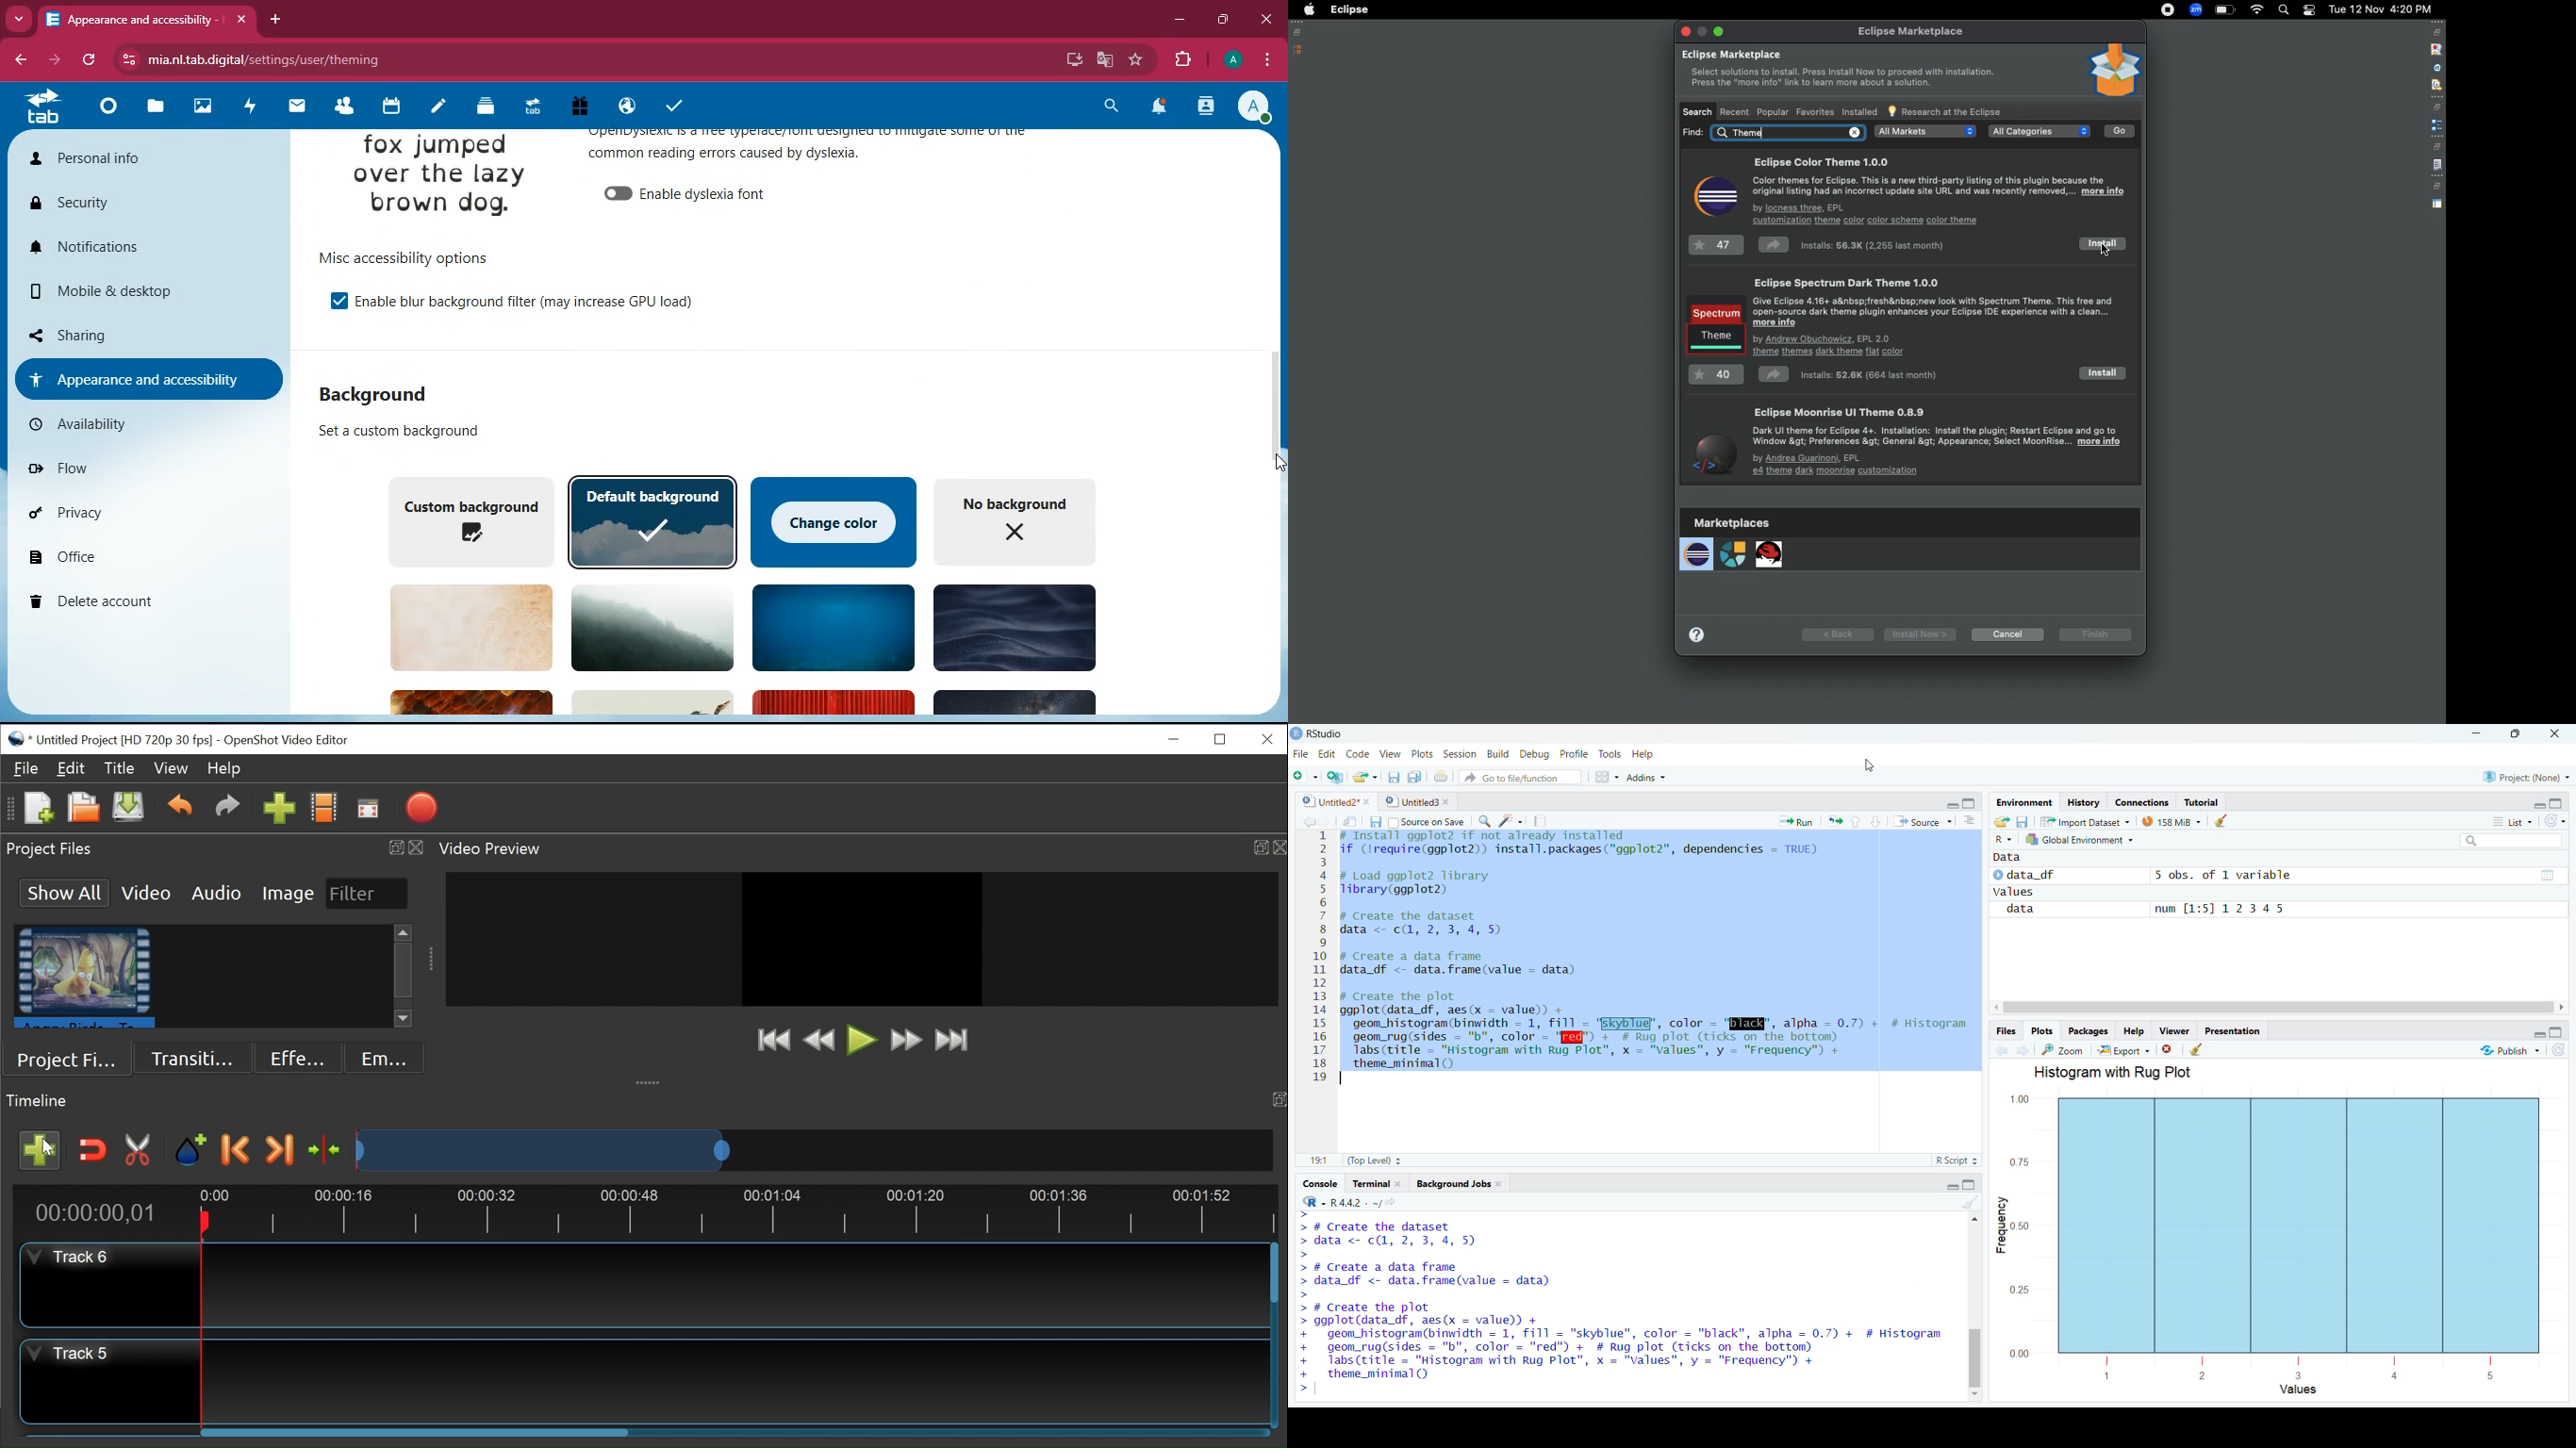 The image size is (2576, 1456). Describe the element at coordinates (155, 108) in the screenshot. I see `files` at that location.